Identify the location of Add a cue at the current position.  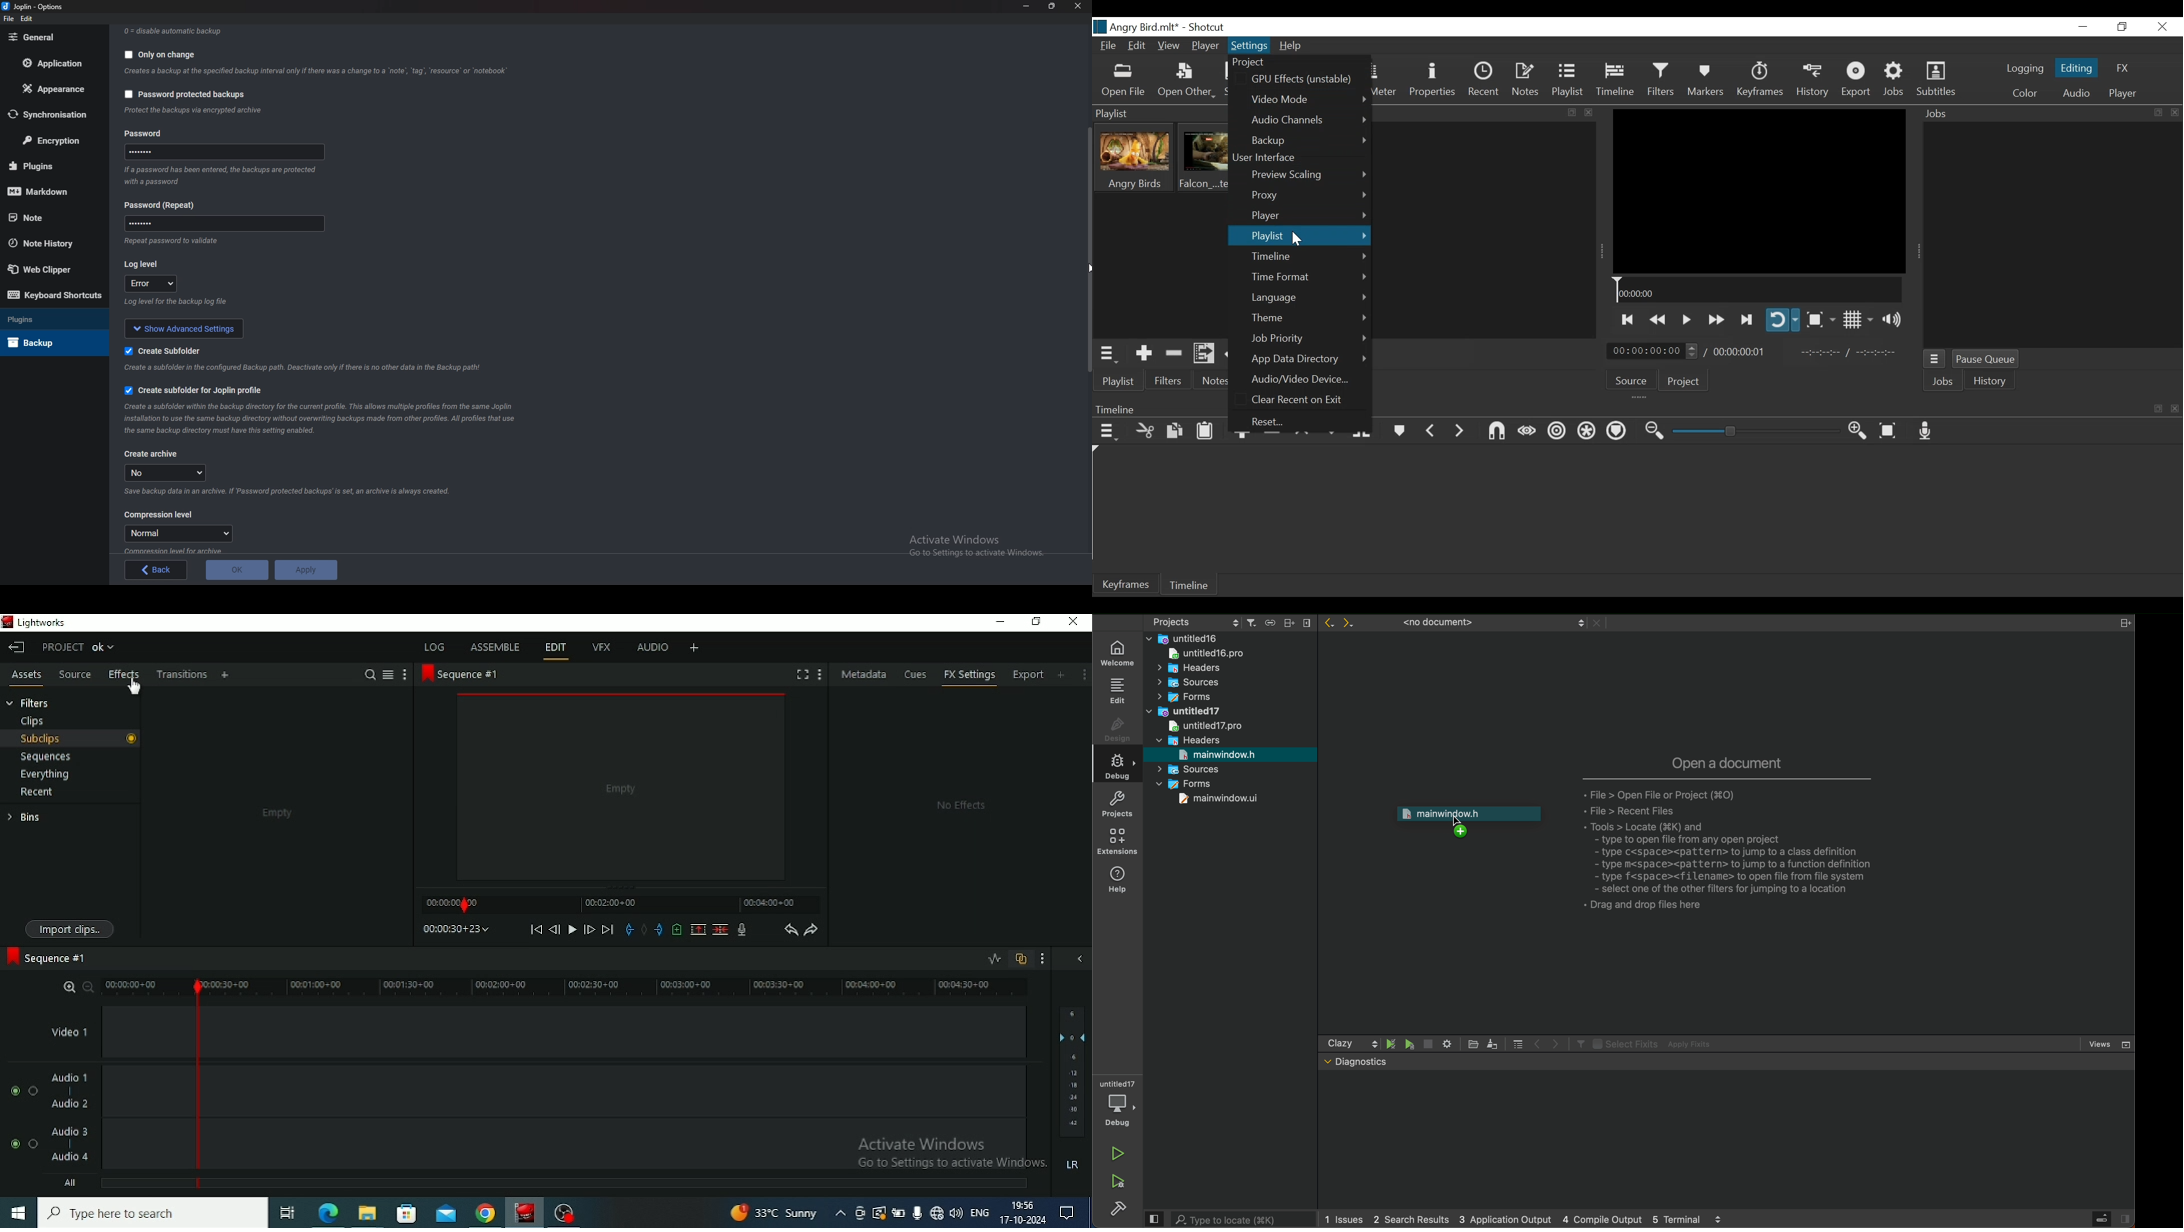
(677, 929).